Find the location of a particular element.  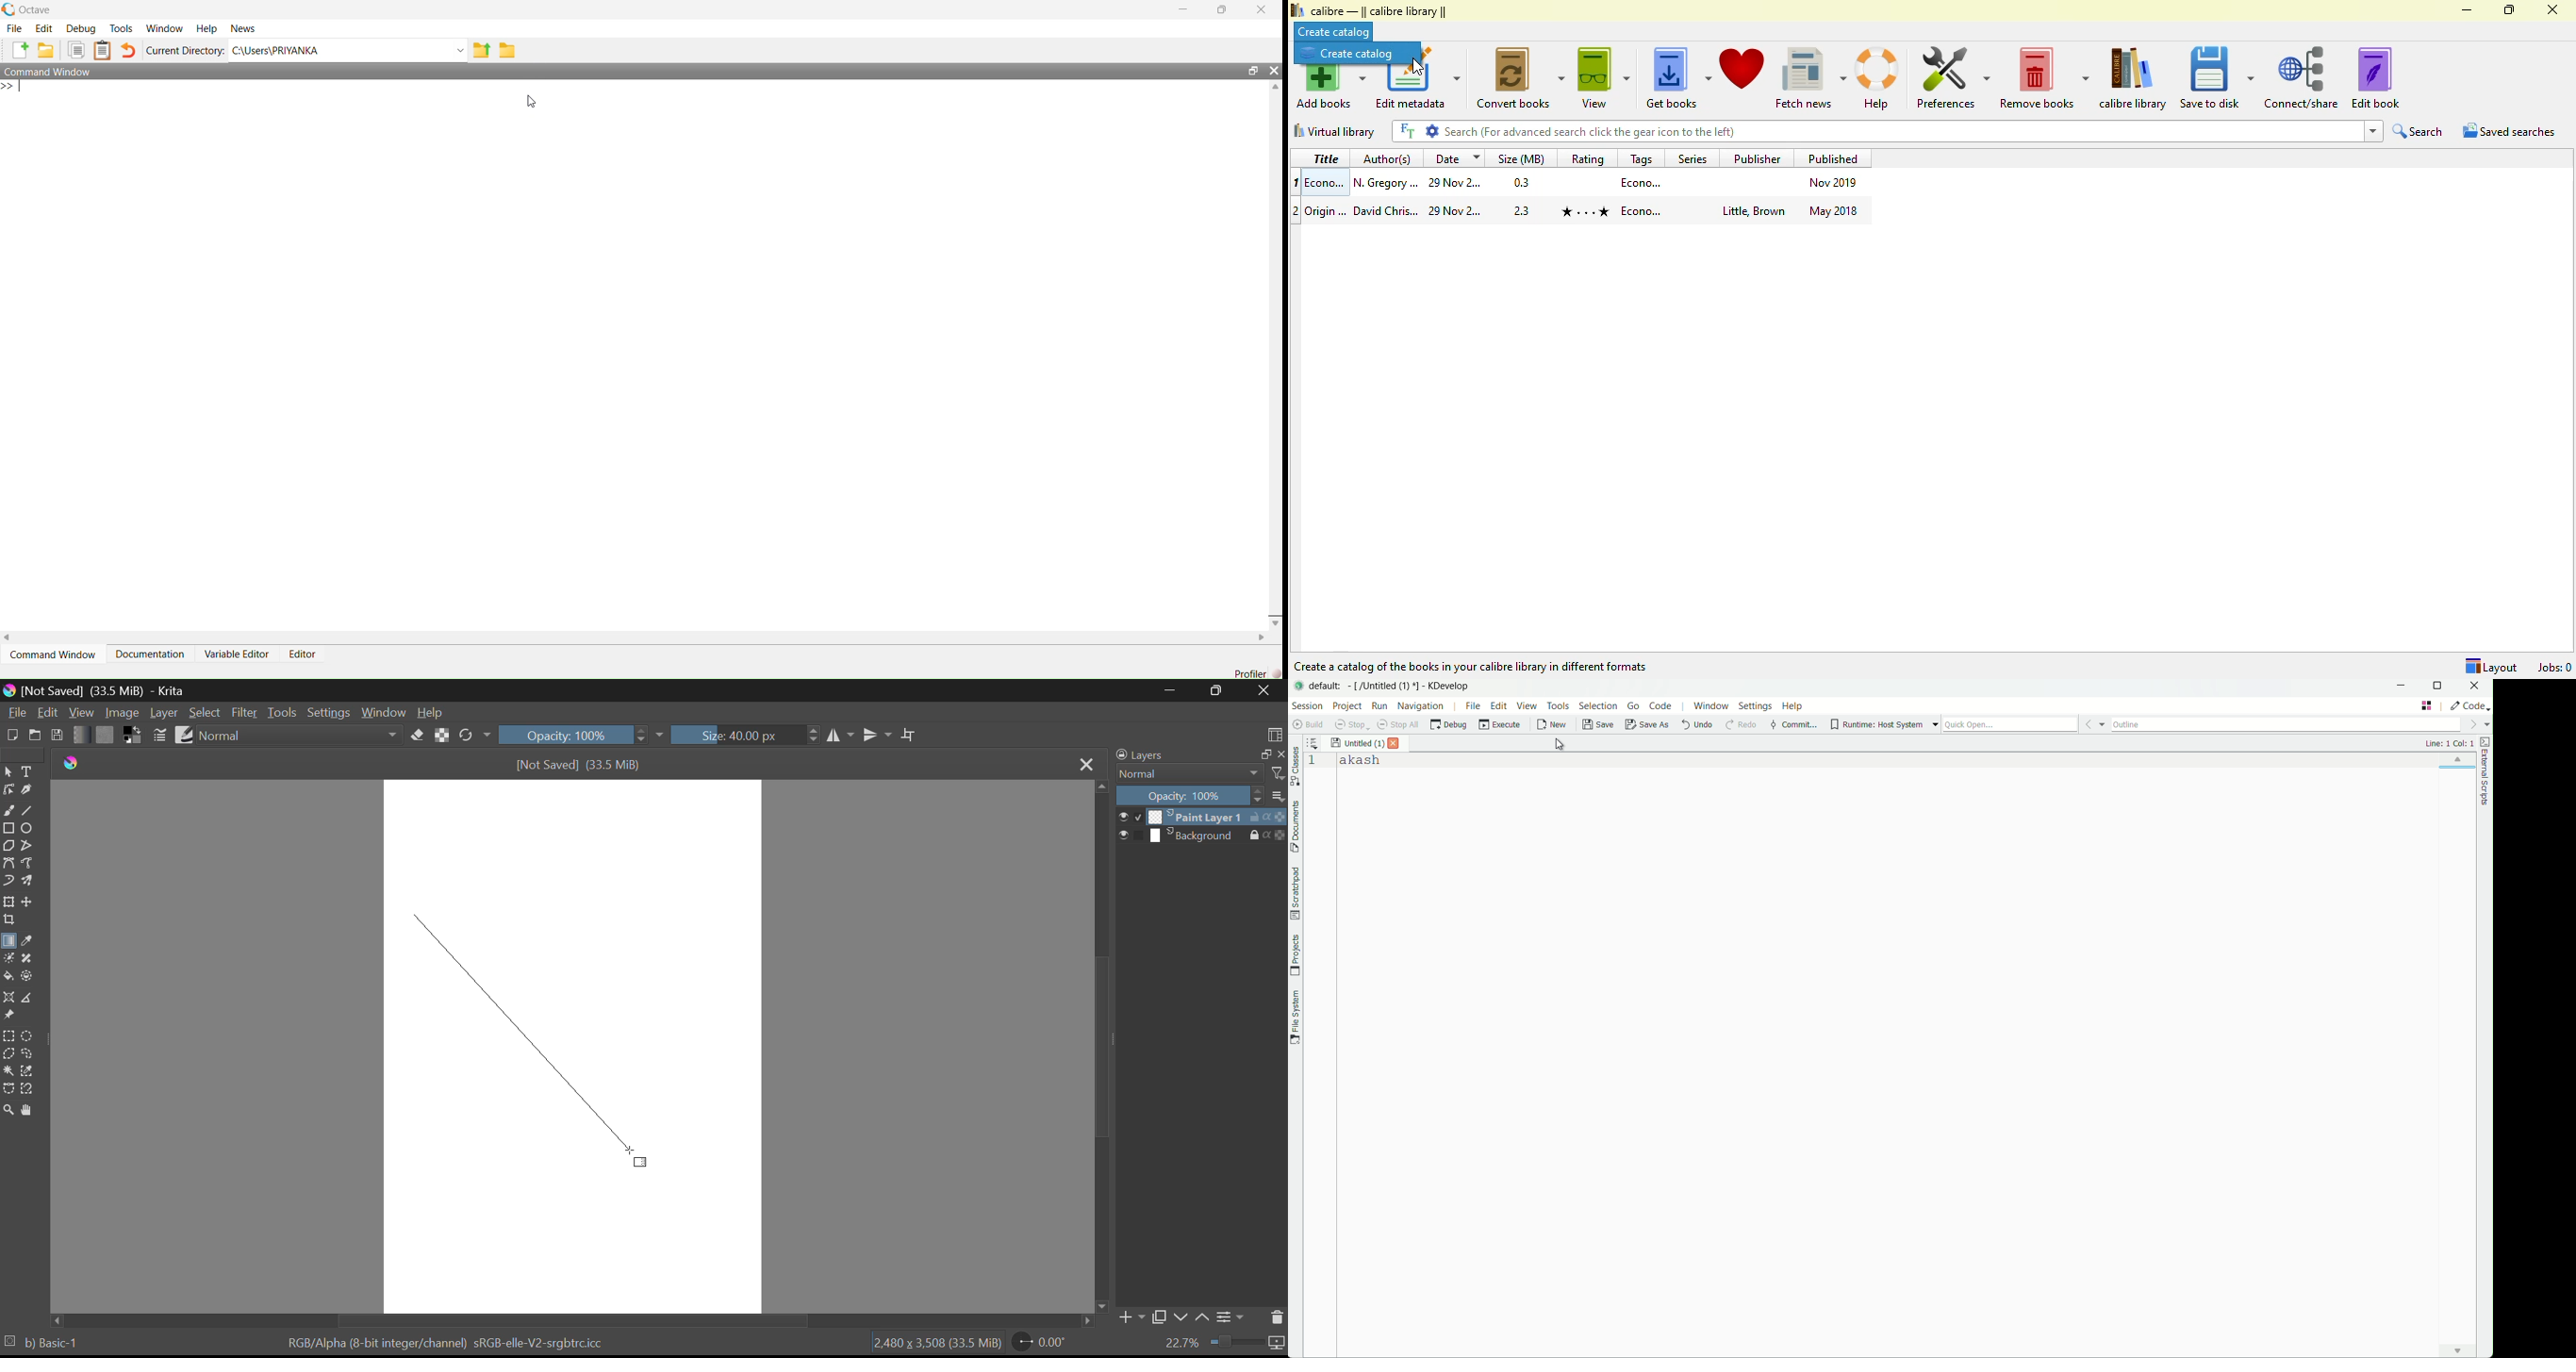

create catalog is located at coordinates (1351, 53).